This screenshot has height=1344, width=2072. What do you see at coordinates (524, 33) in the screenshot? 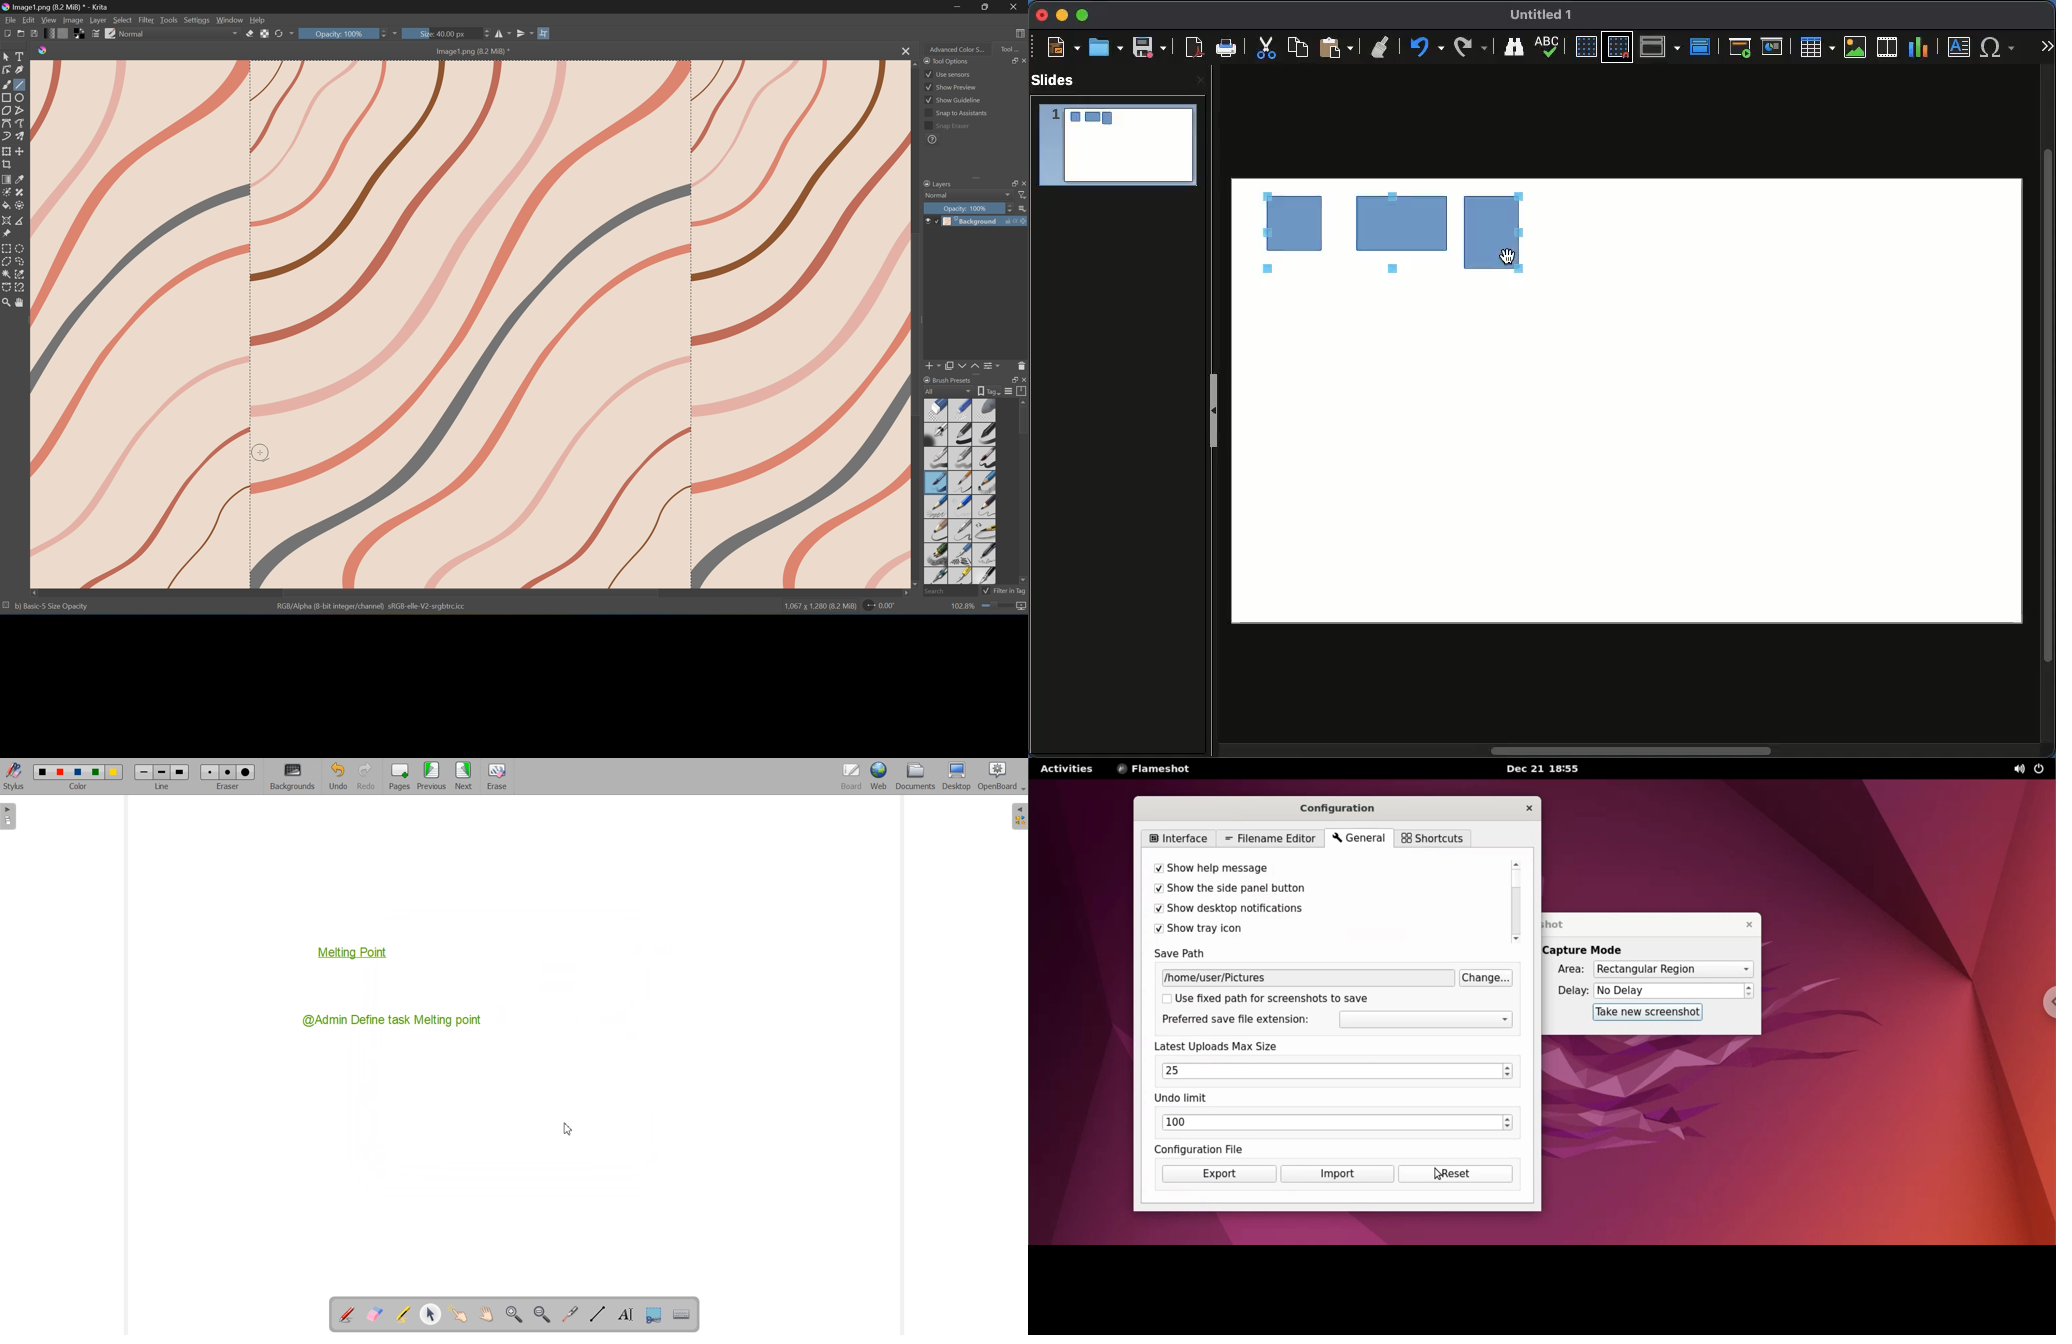
I see `Vertical Mirror tool` at bounding box center [524, 33].